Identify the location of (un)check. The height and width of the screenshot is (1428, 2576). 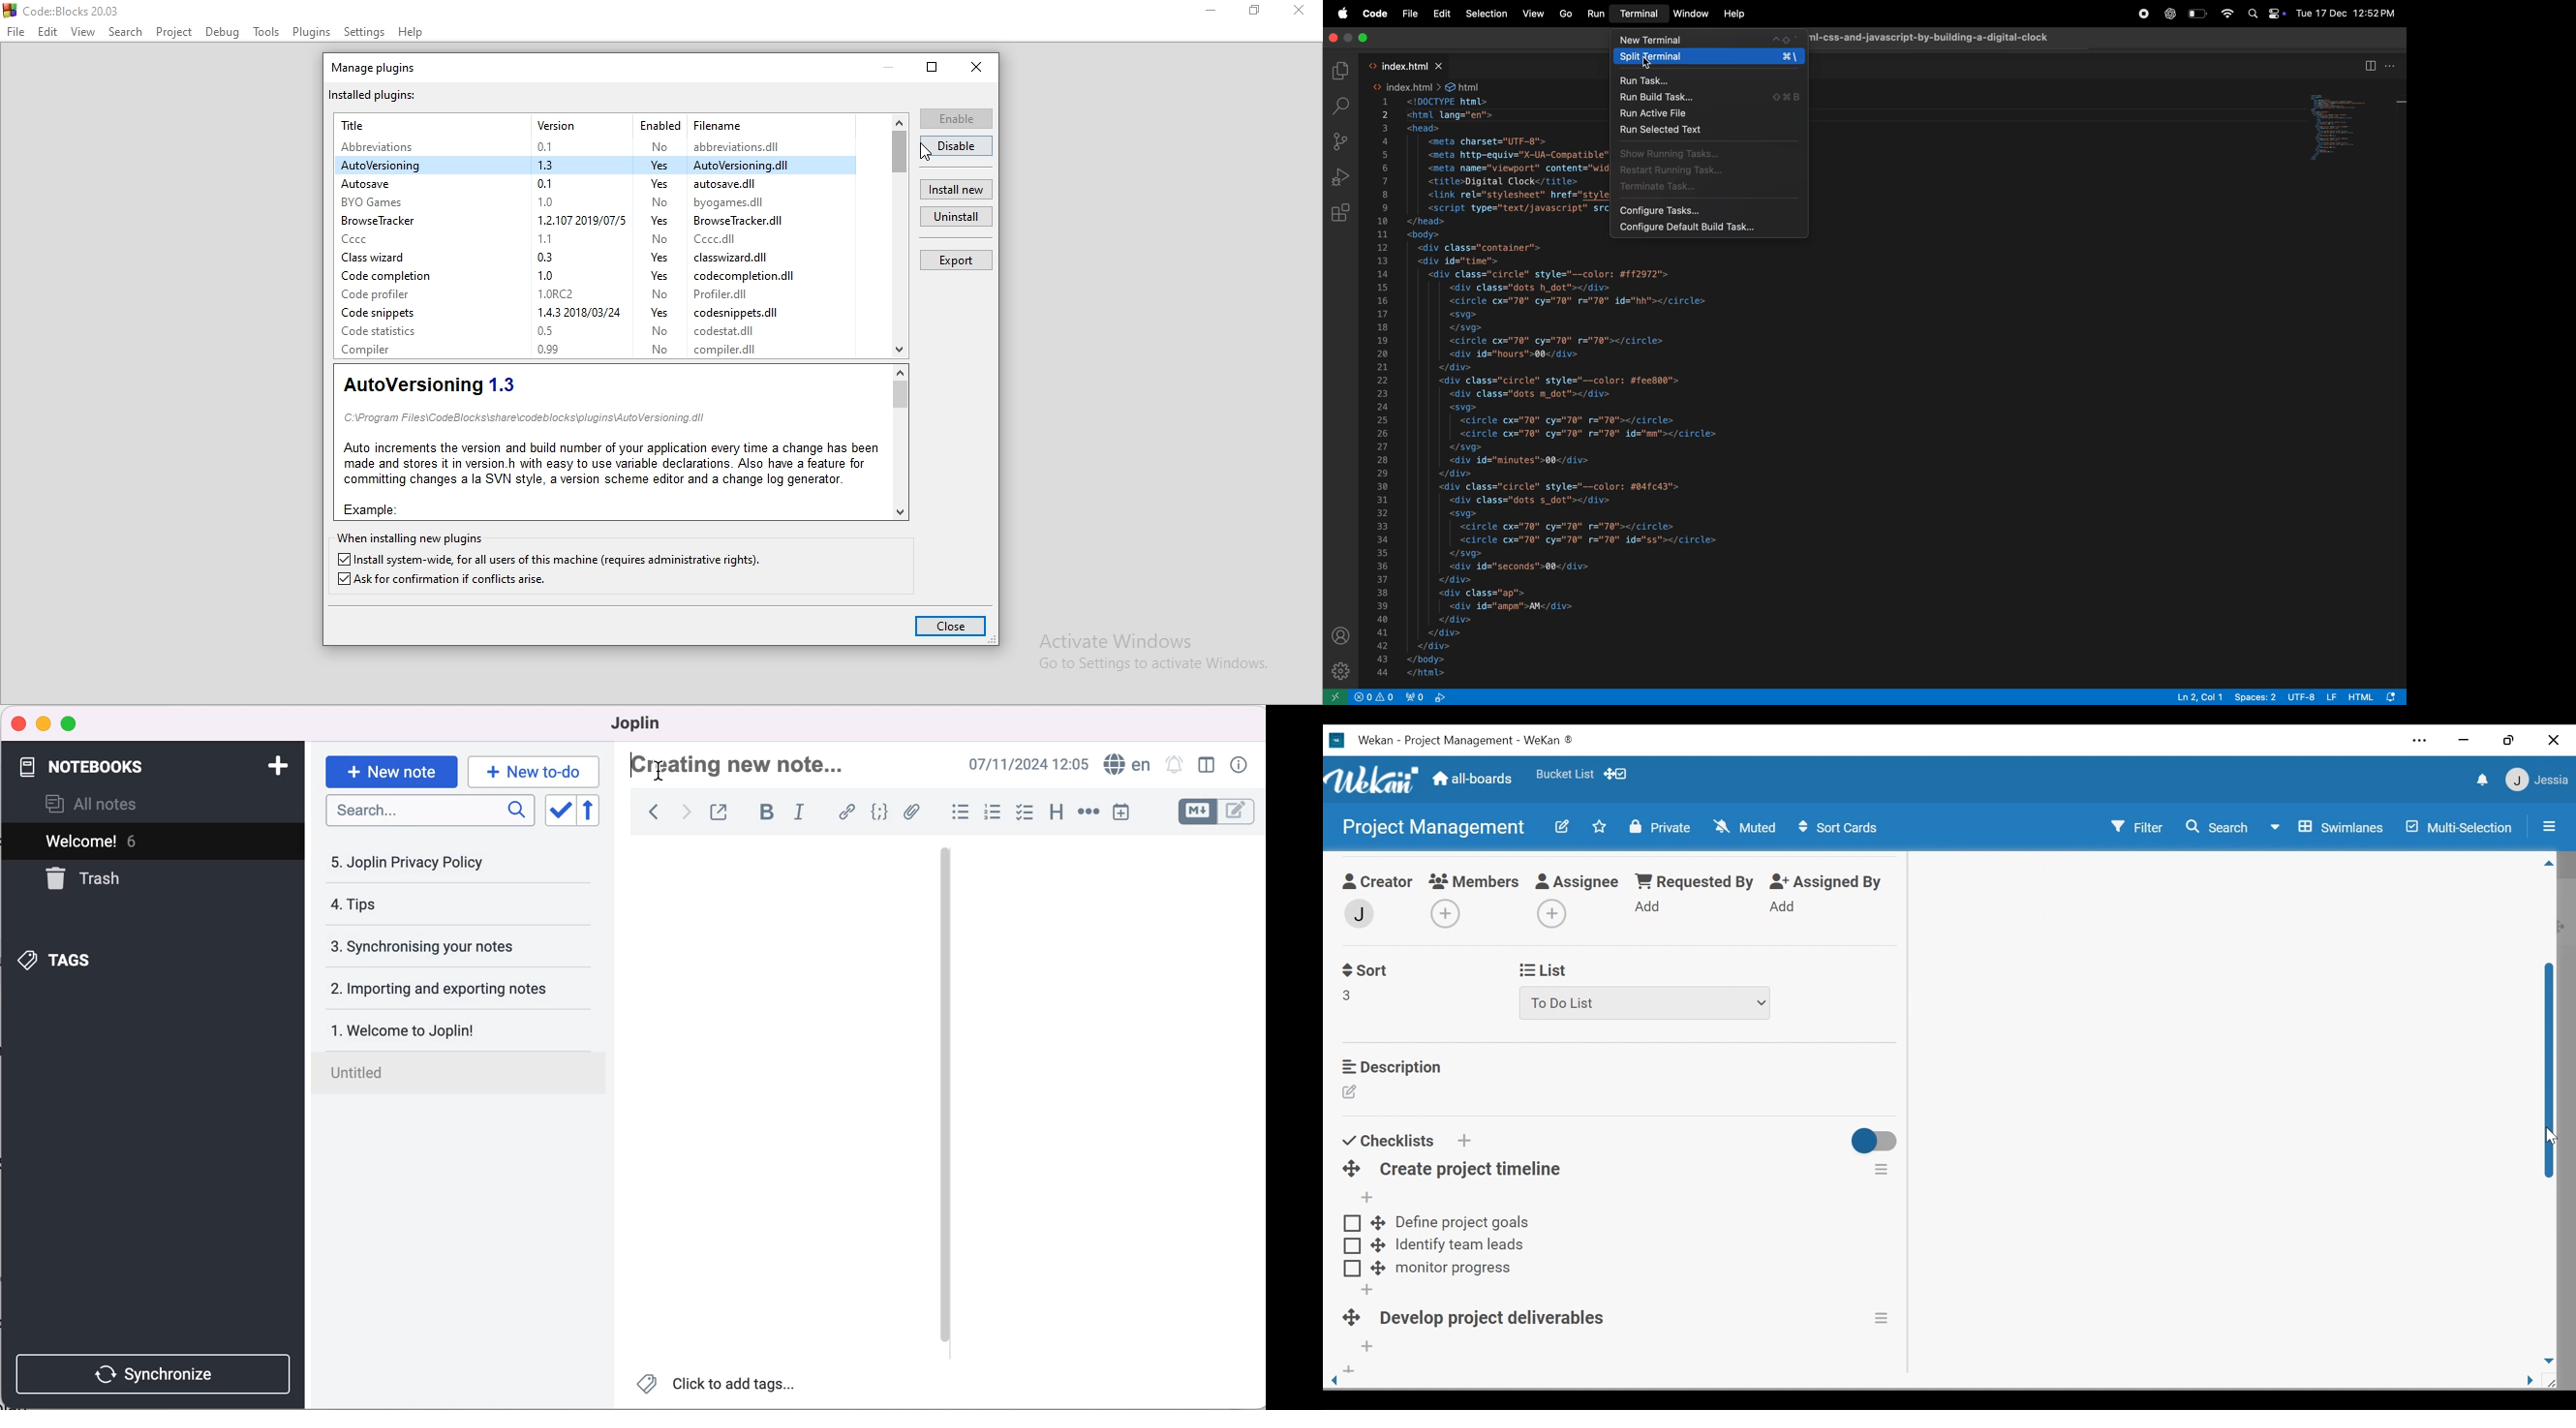
(1352, 1246).